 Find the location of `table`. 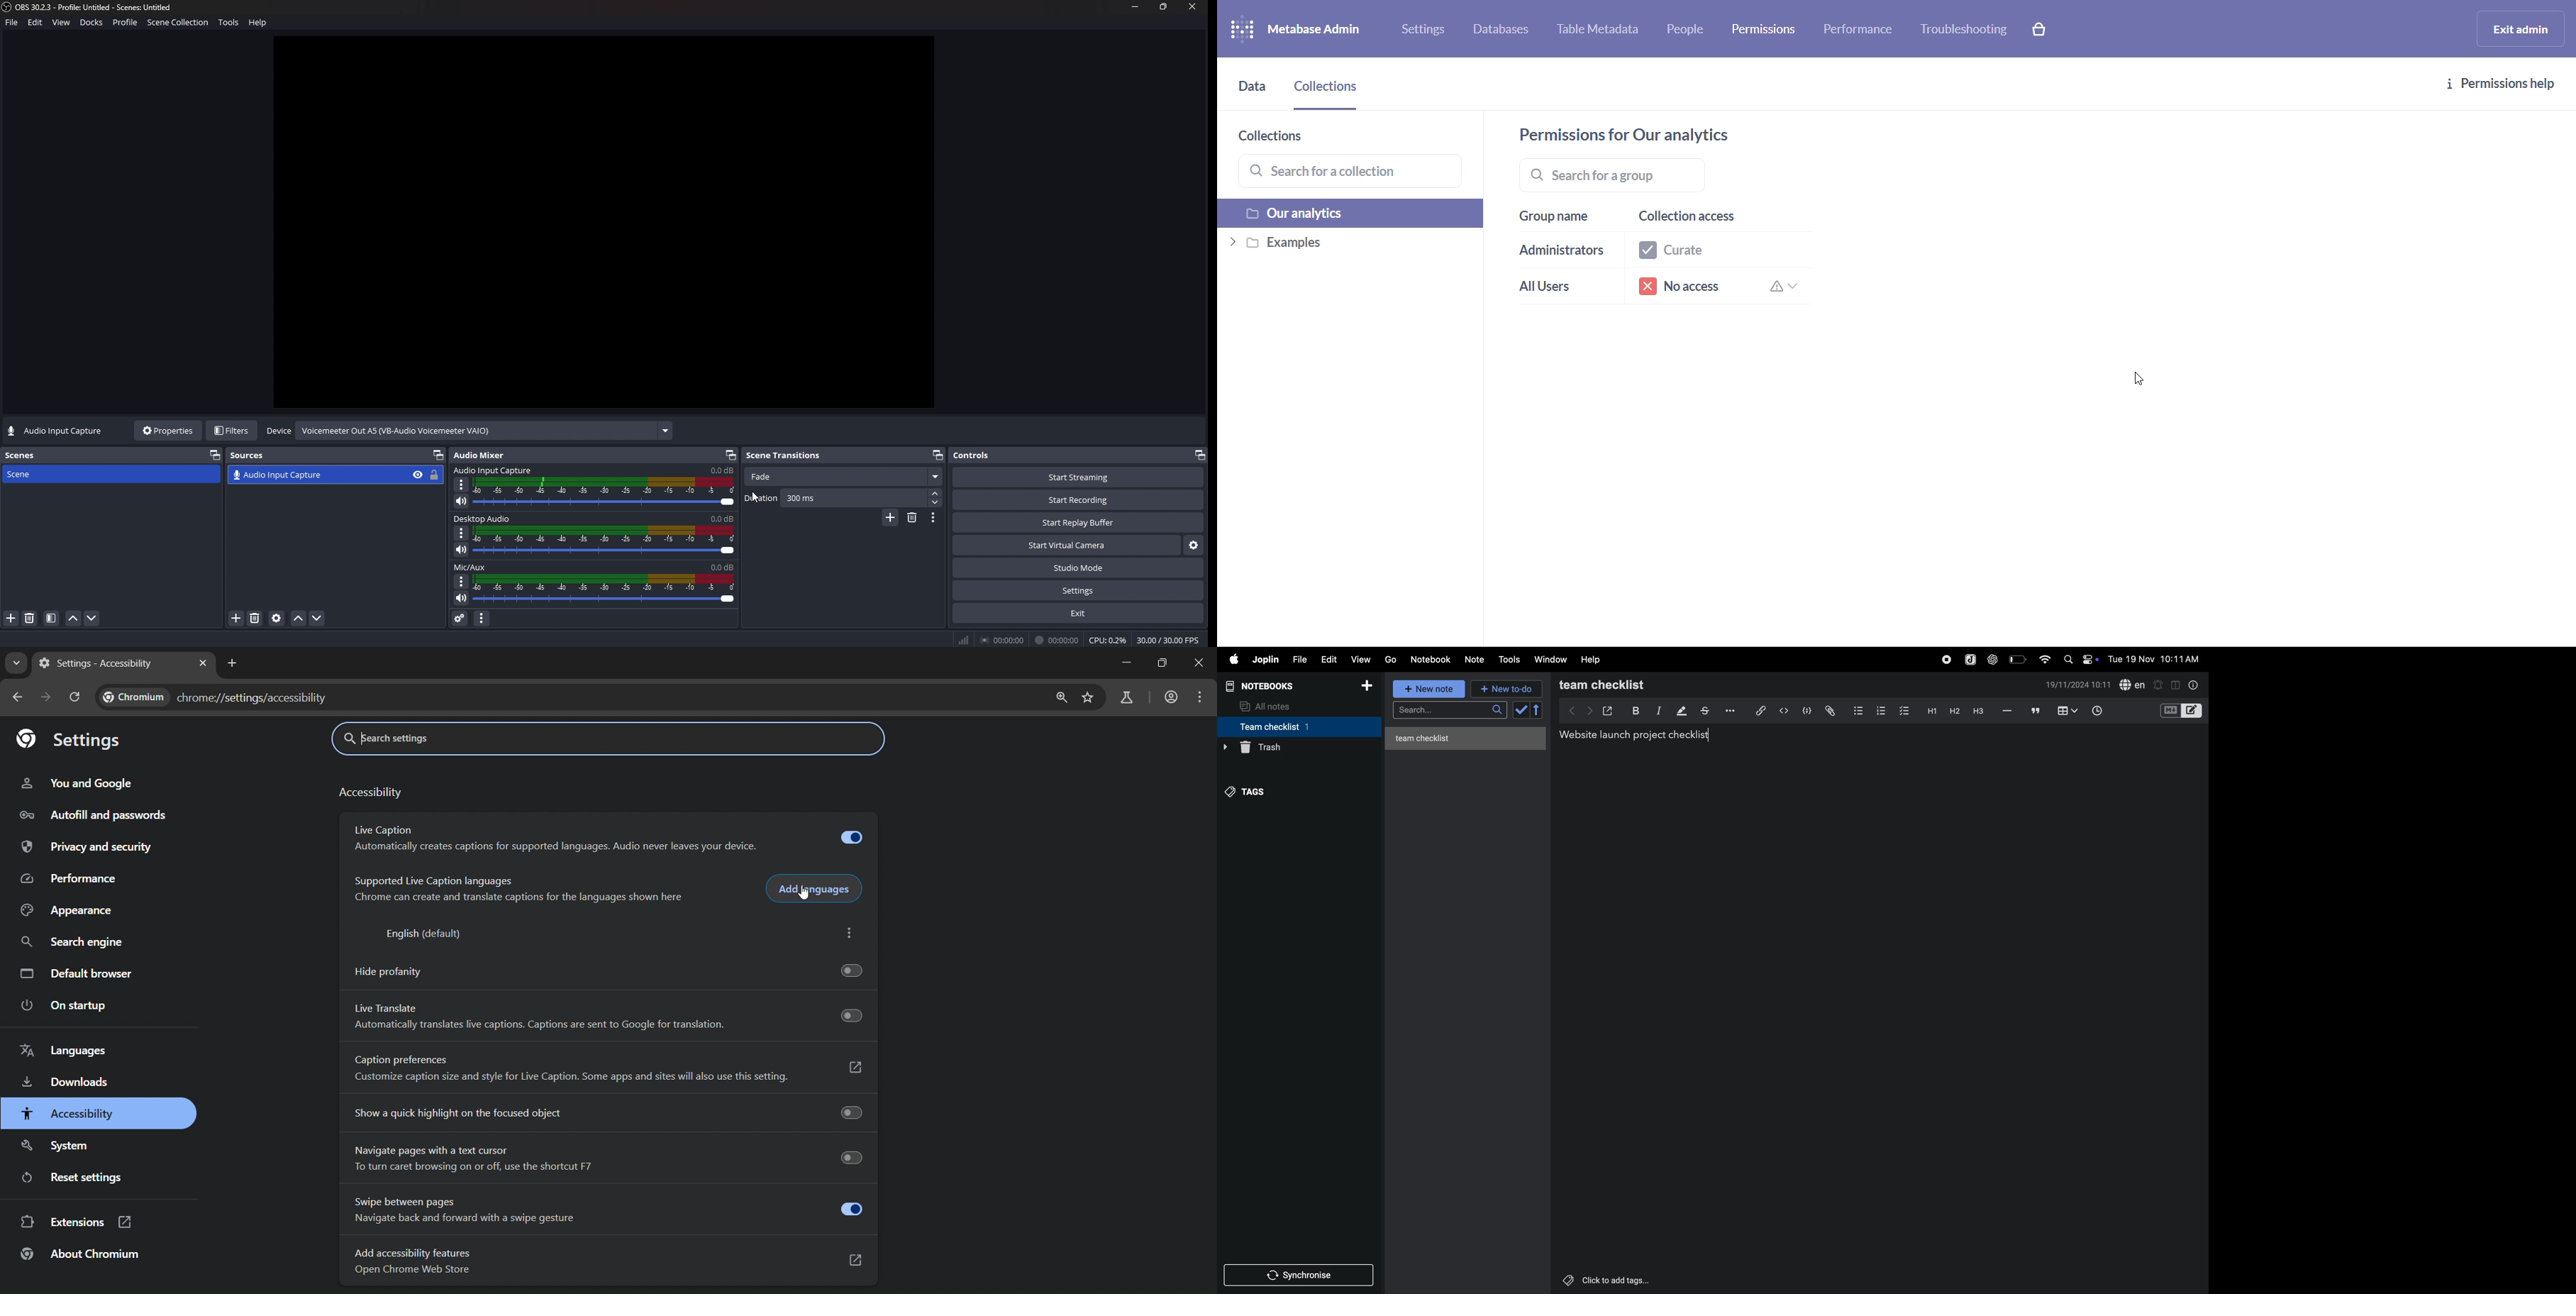

table is located at coordinates (2067, 710).